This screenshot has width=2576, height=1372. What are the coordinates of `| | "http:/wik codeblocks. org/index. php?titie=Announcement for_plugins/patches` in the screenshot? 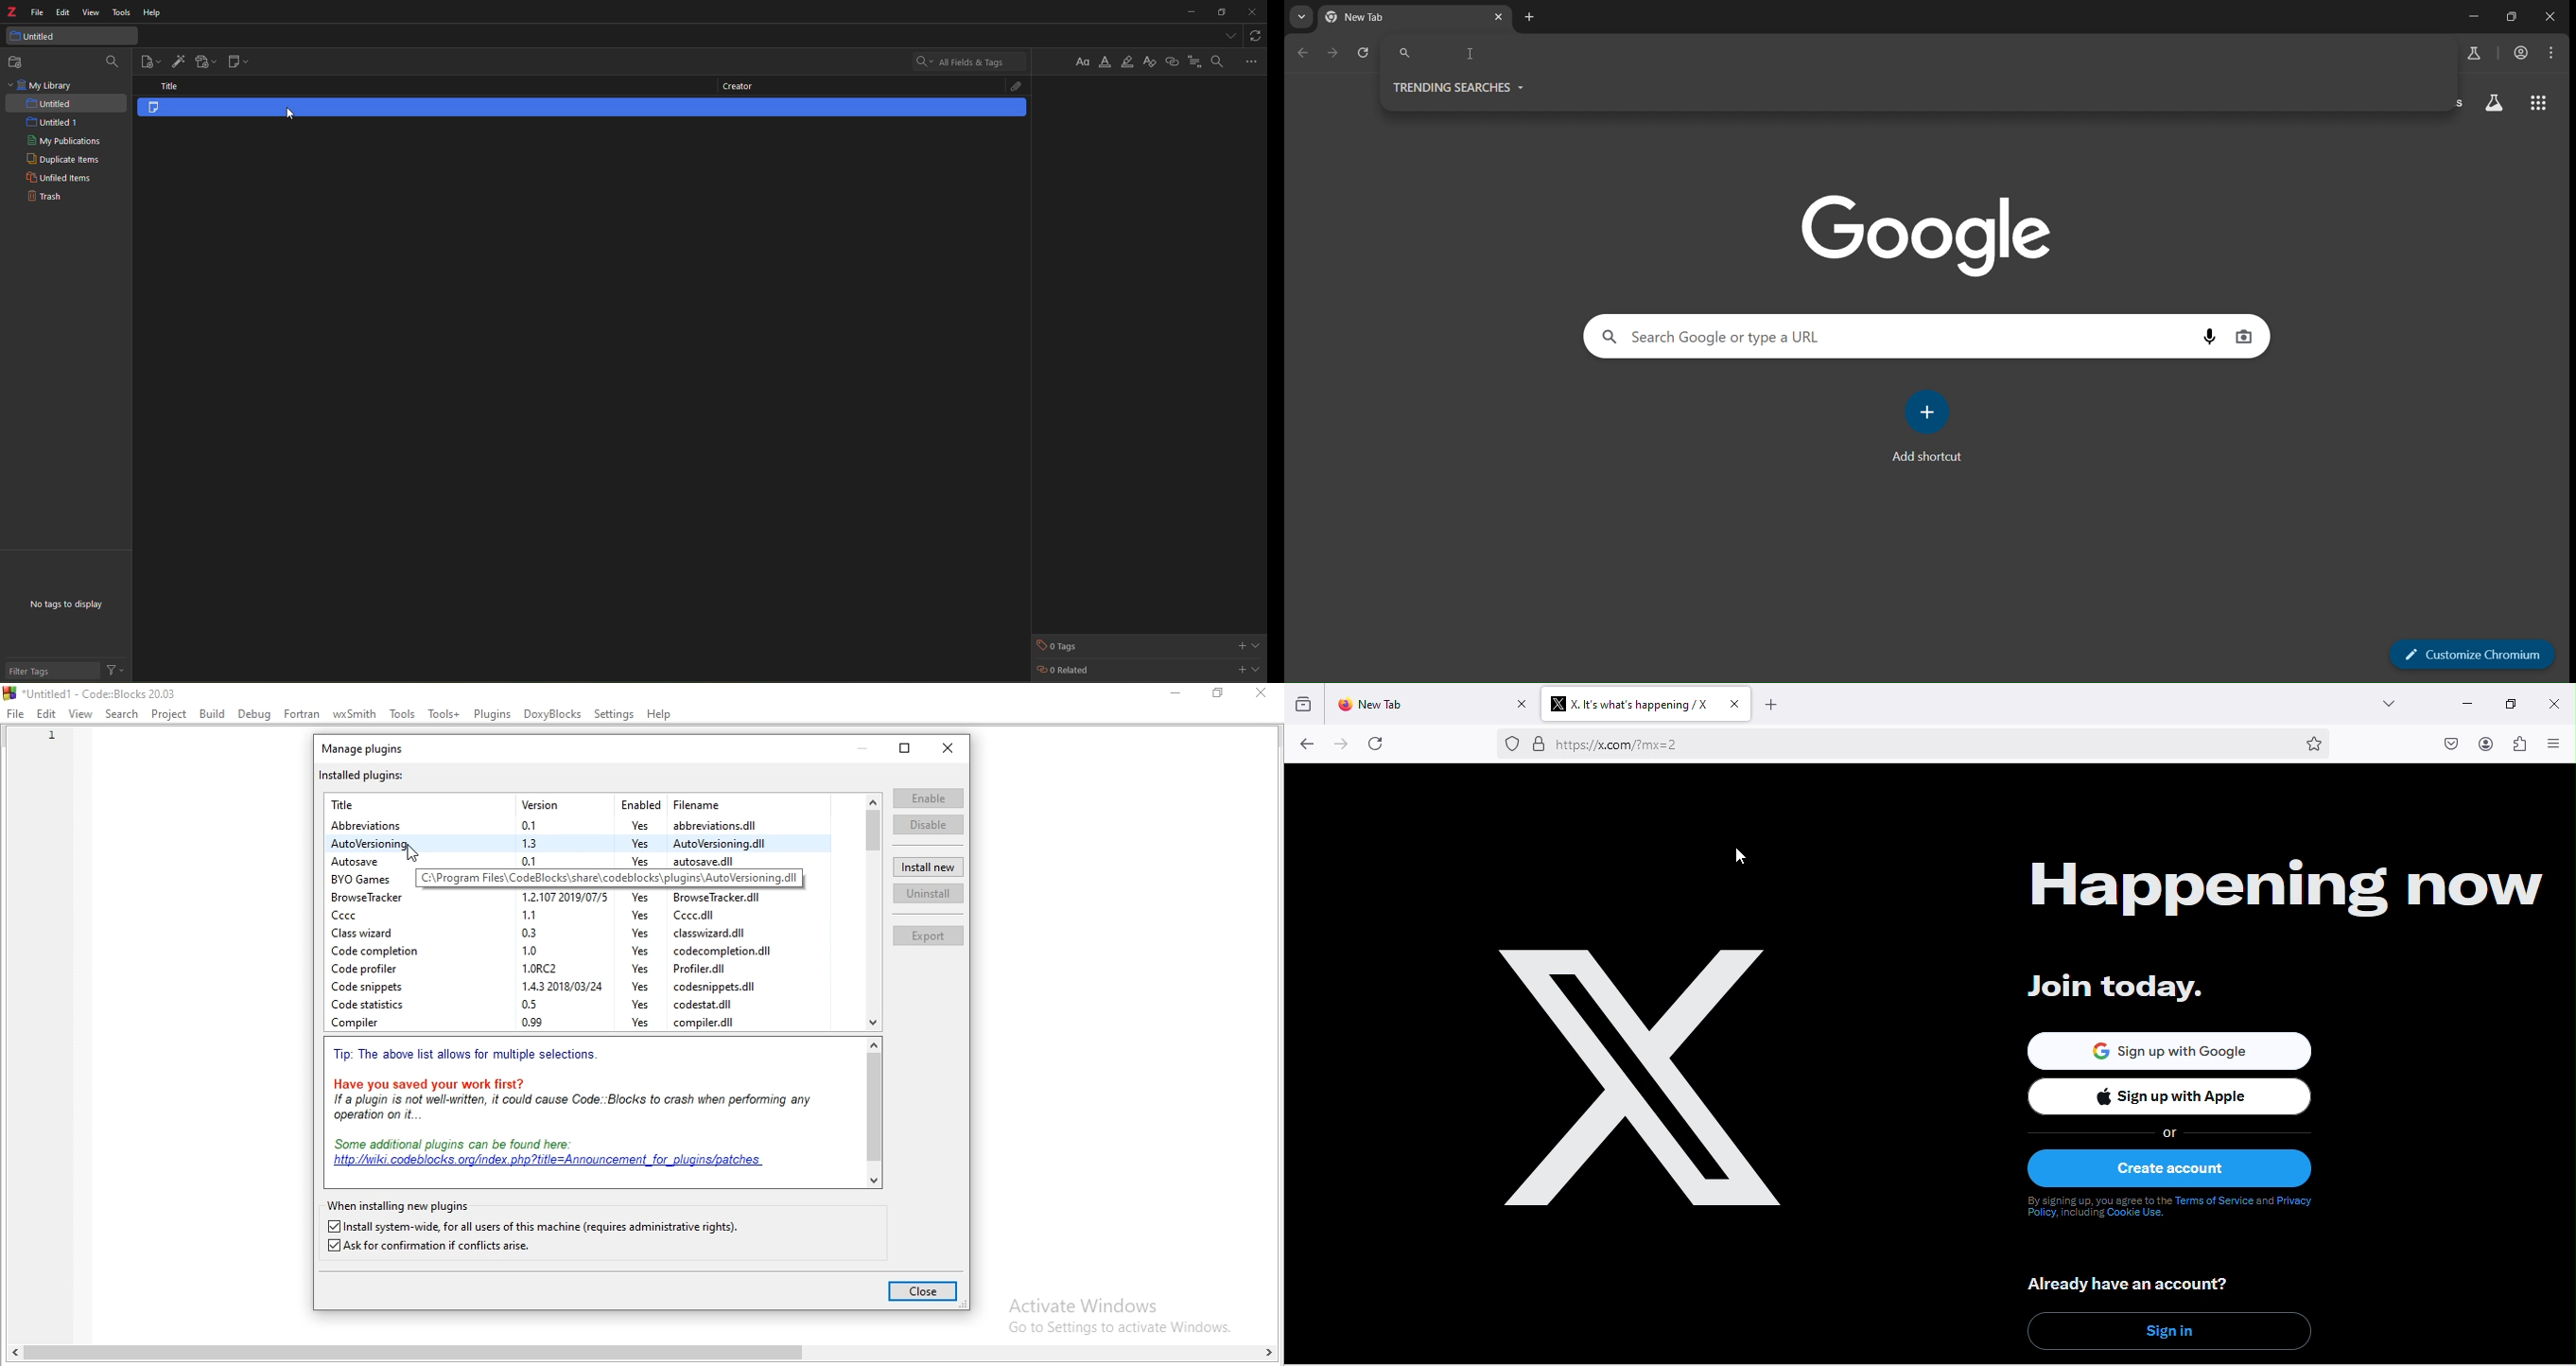 It's located at (549, 1165).